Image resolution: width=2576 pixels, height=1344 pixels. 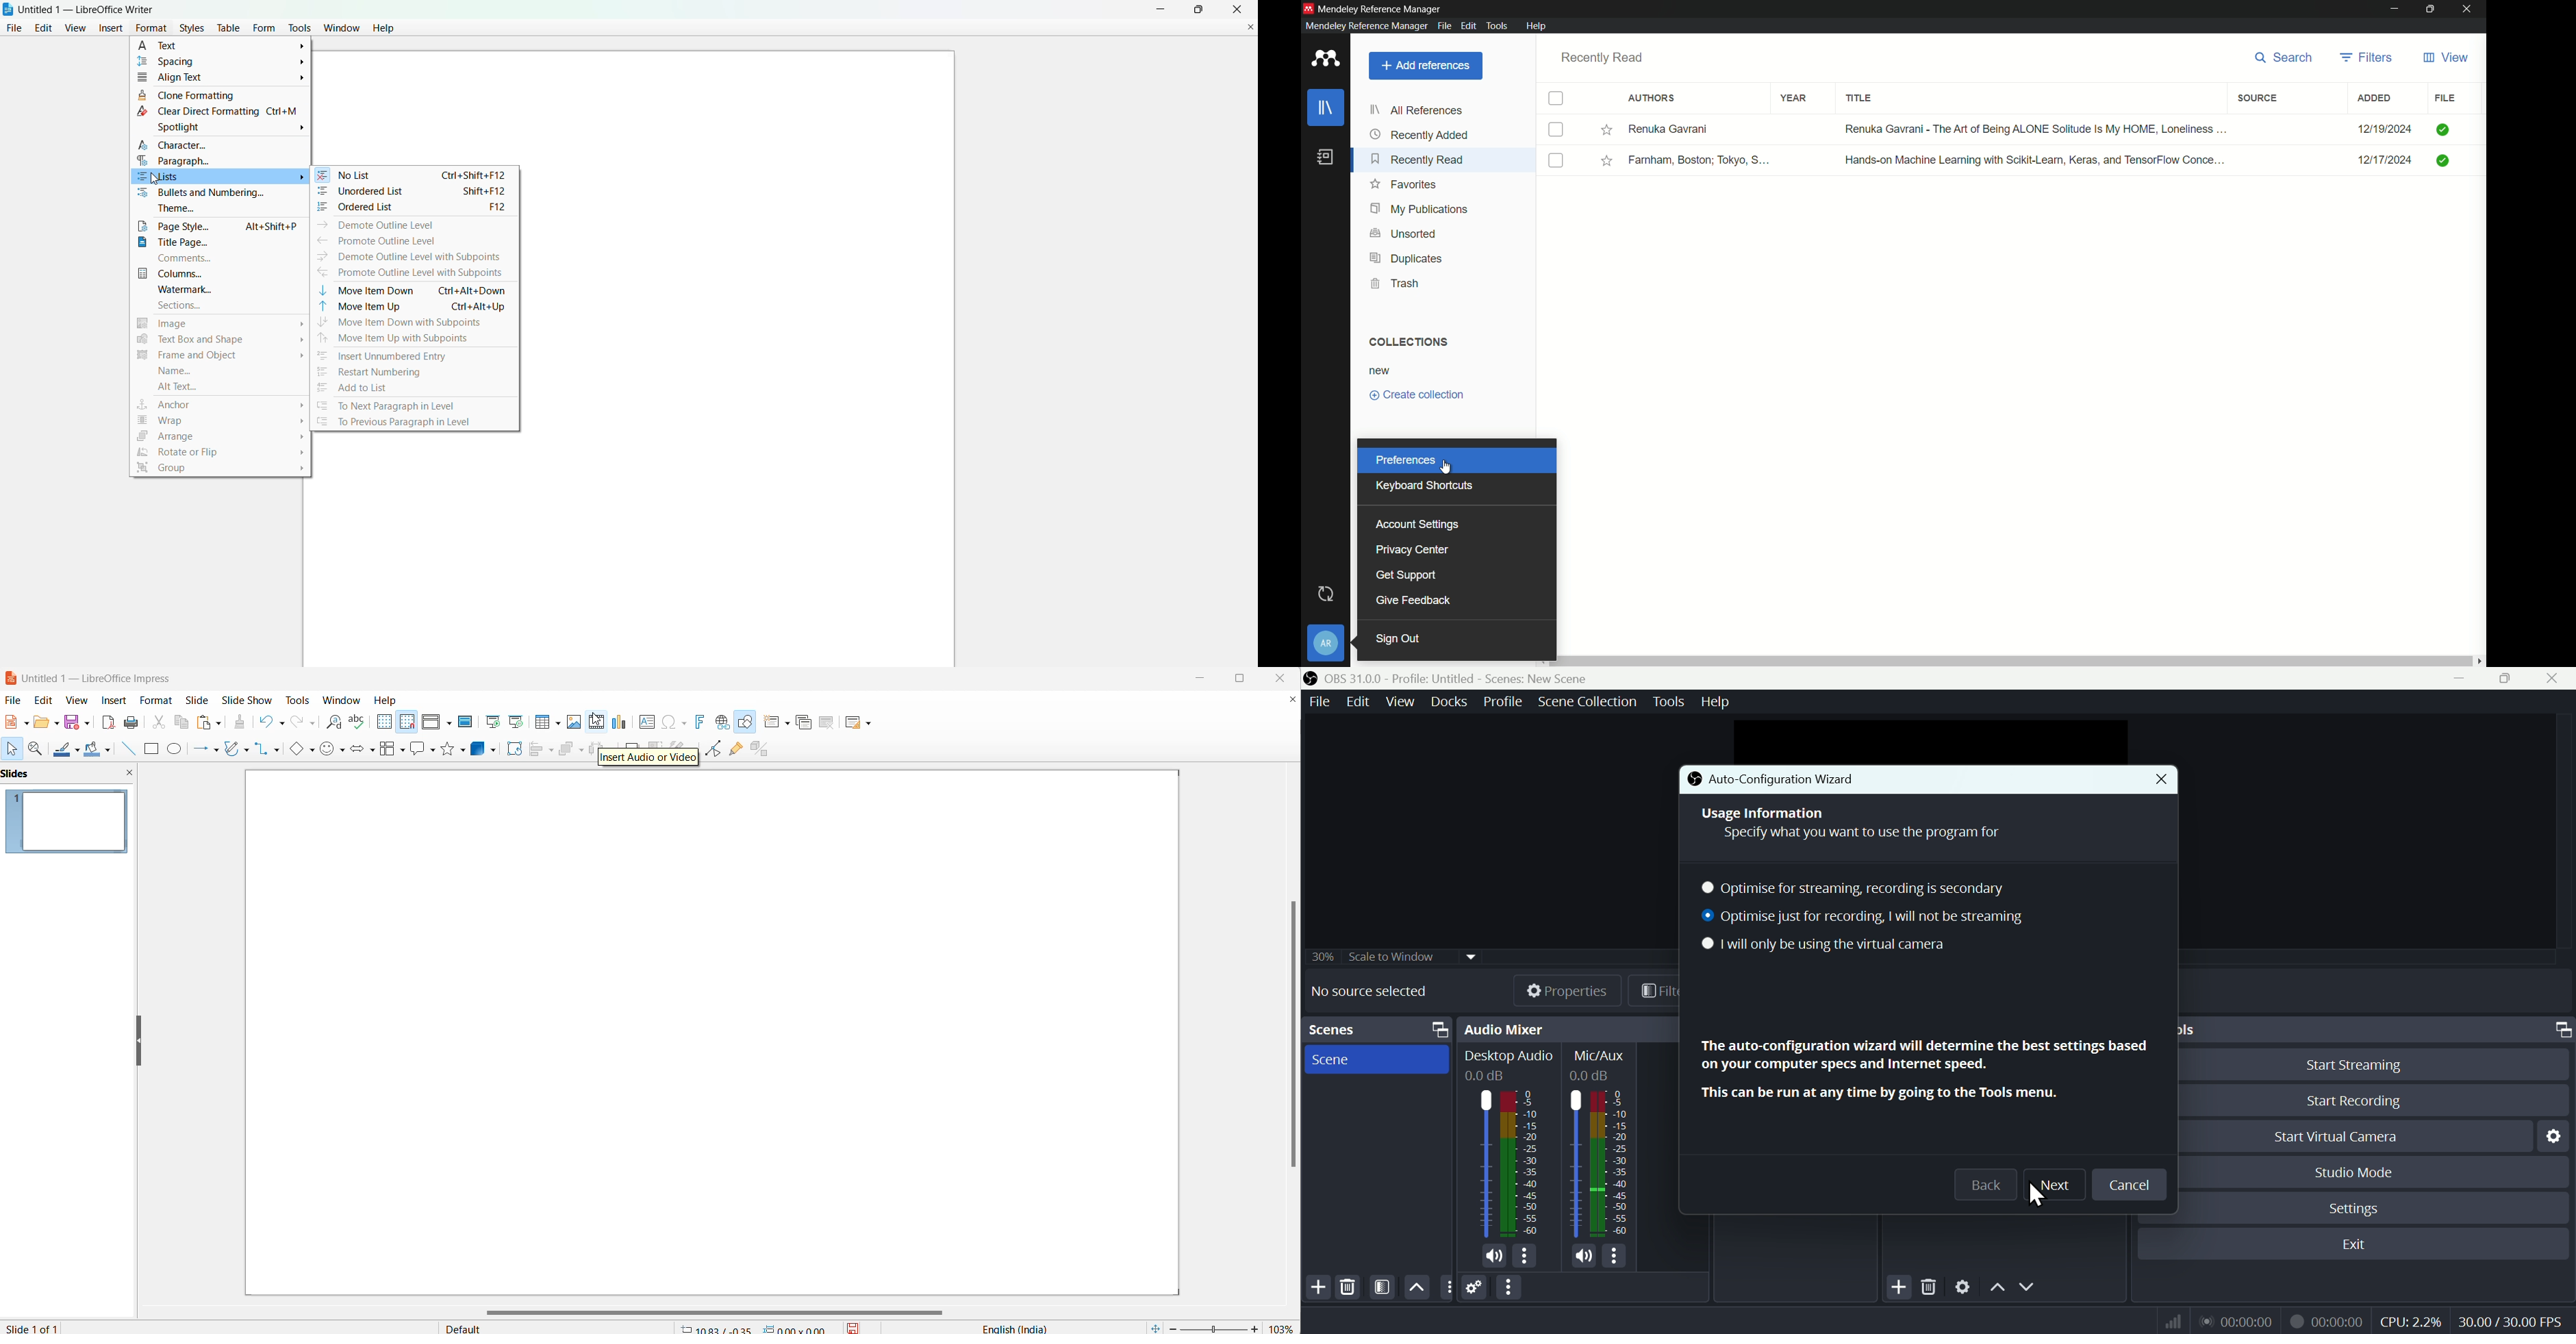 What do you see at coordinates (358, 721) in the screenshot?
I see `spellings` at bounding box center [358, 721].